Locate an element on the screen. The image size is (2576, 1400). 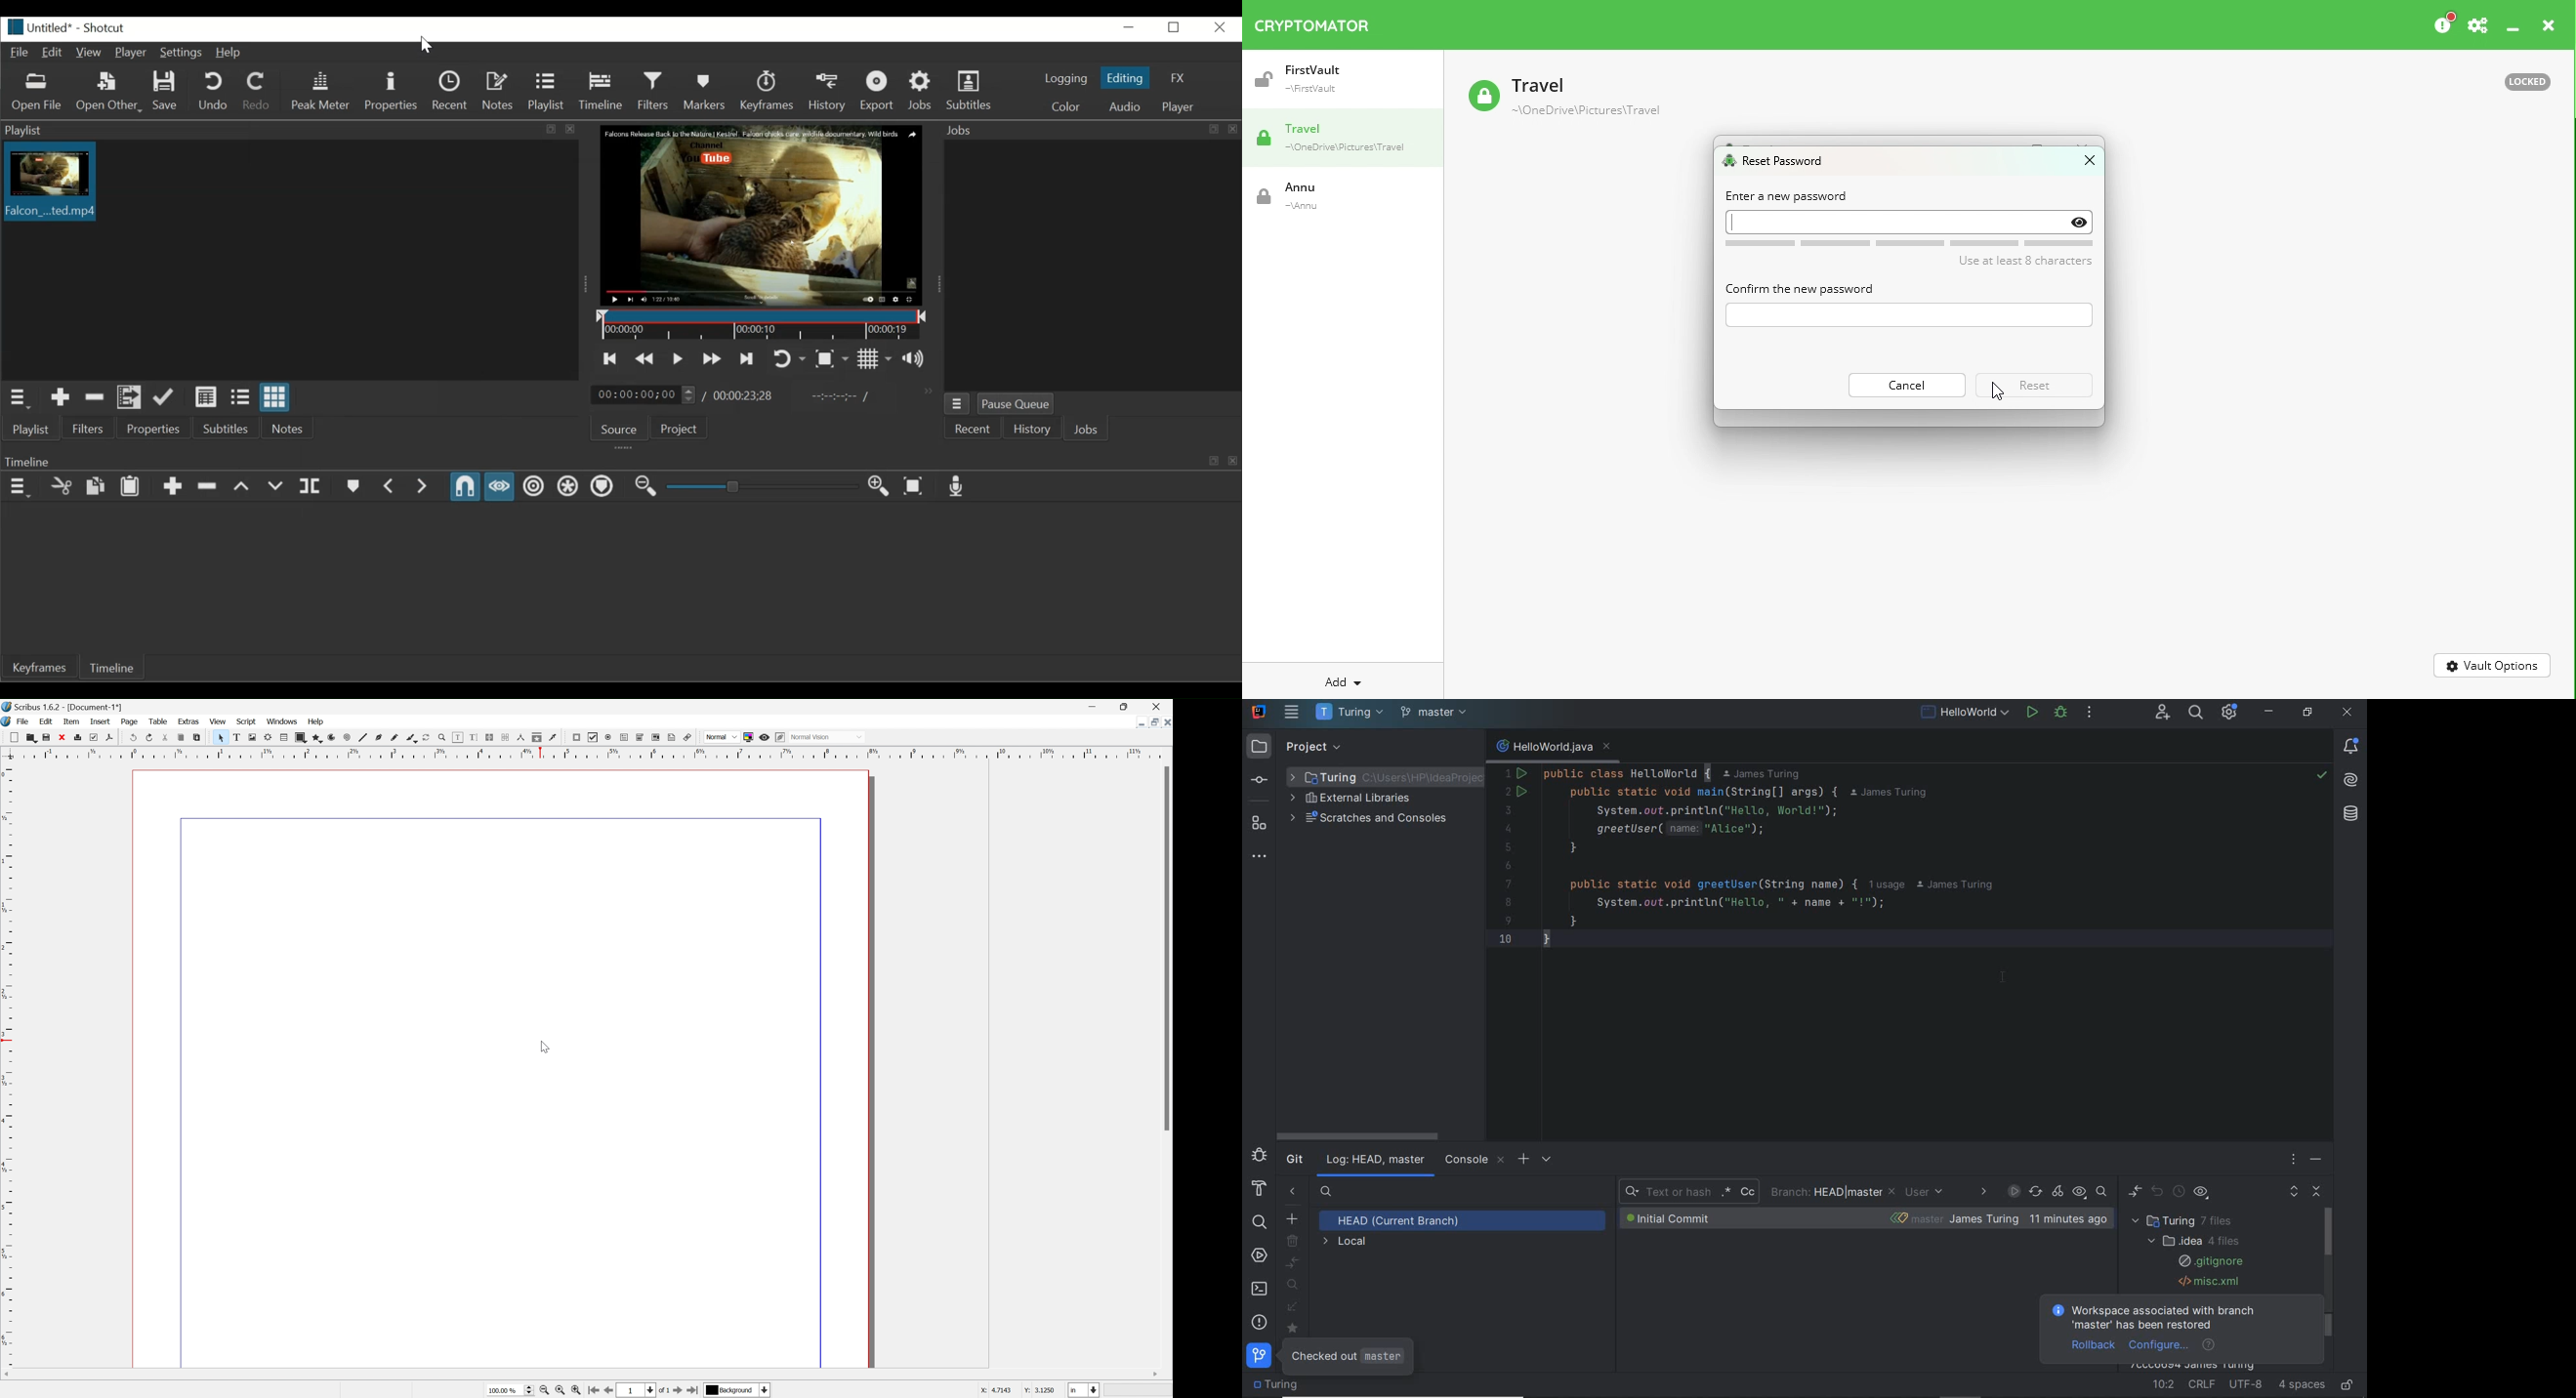
windows is located at coordinates (282, 721).